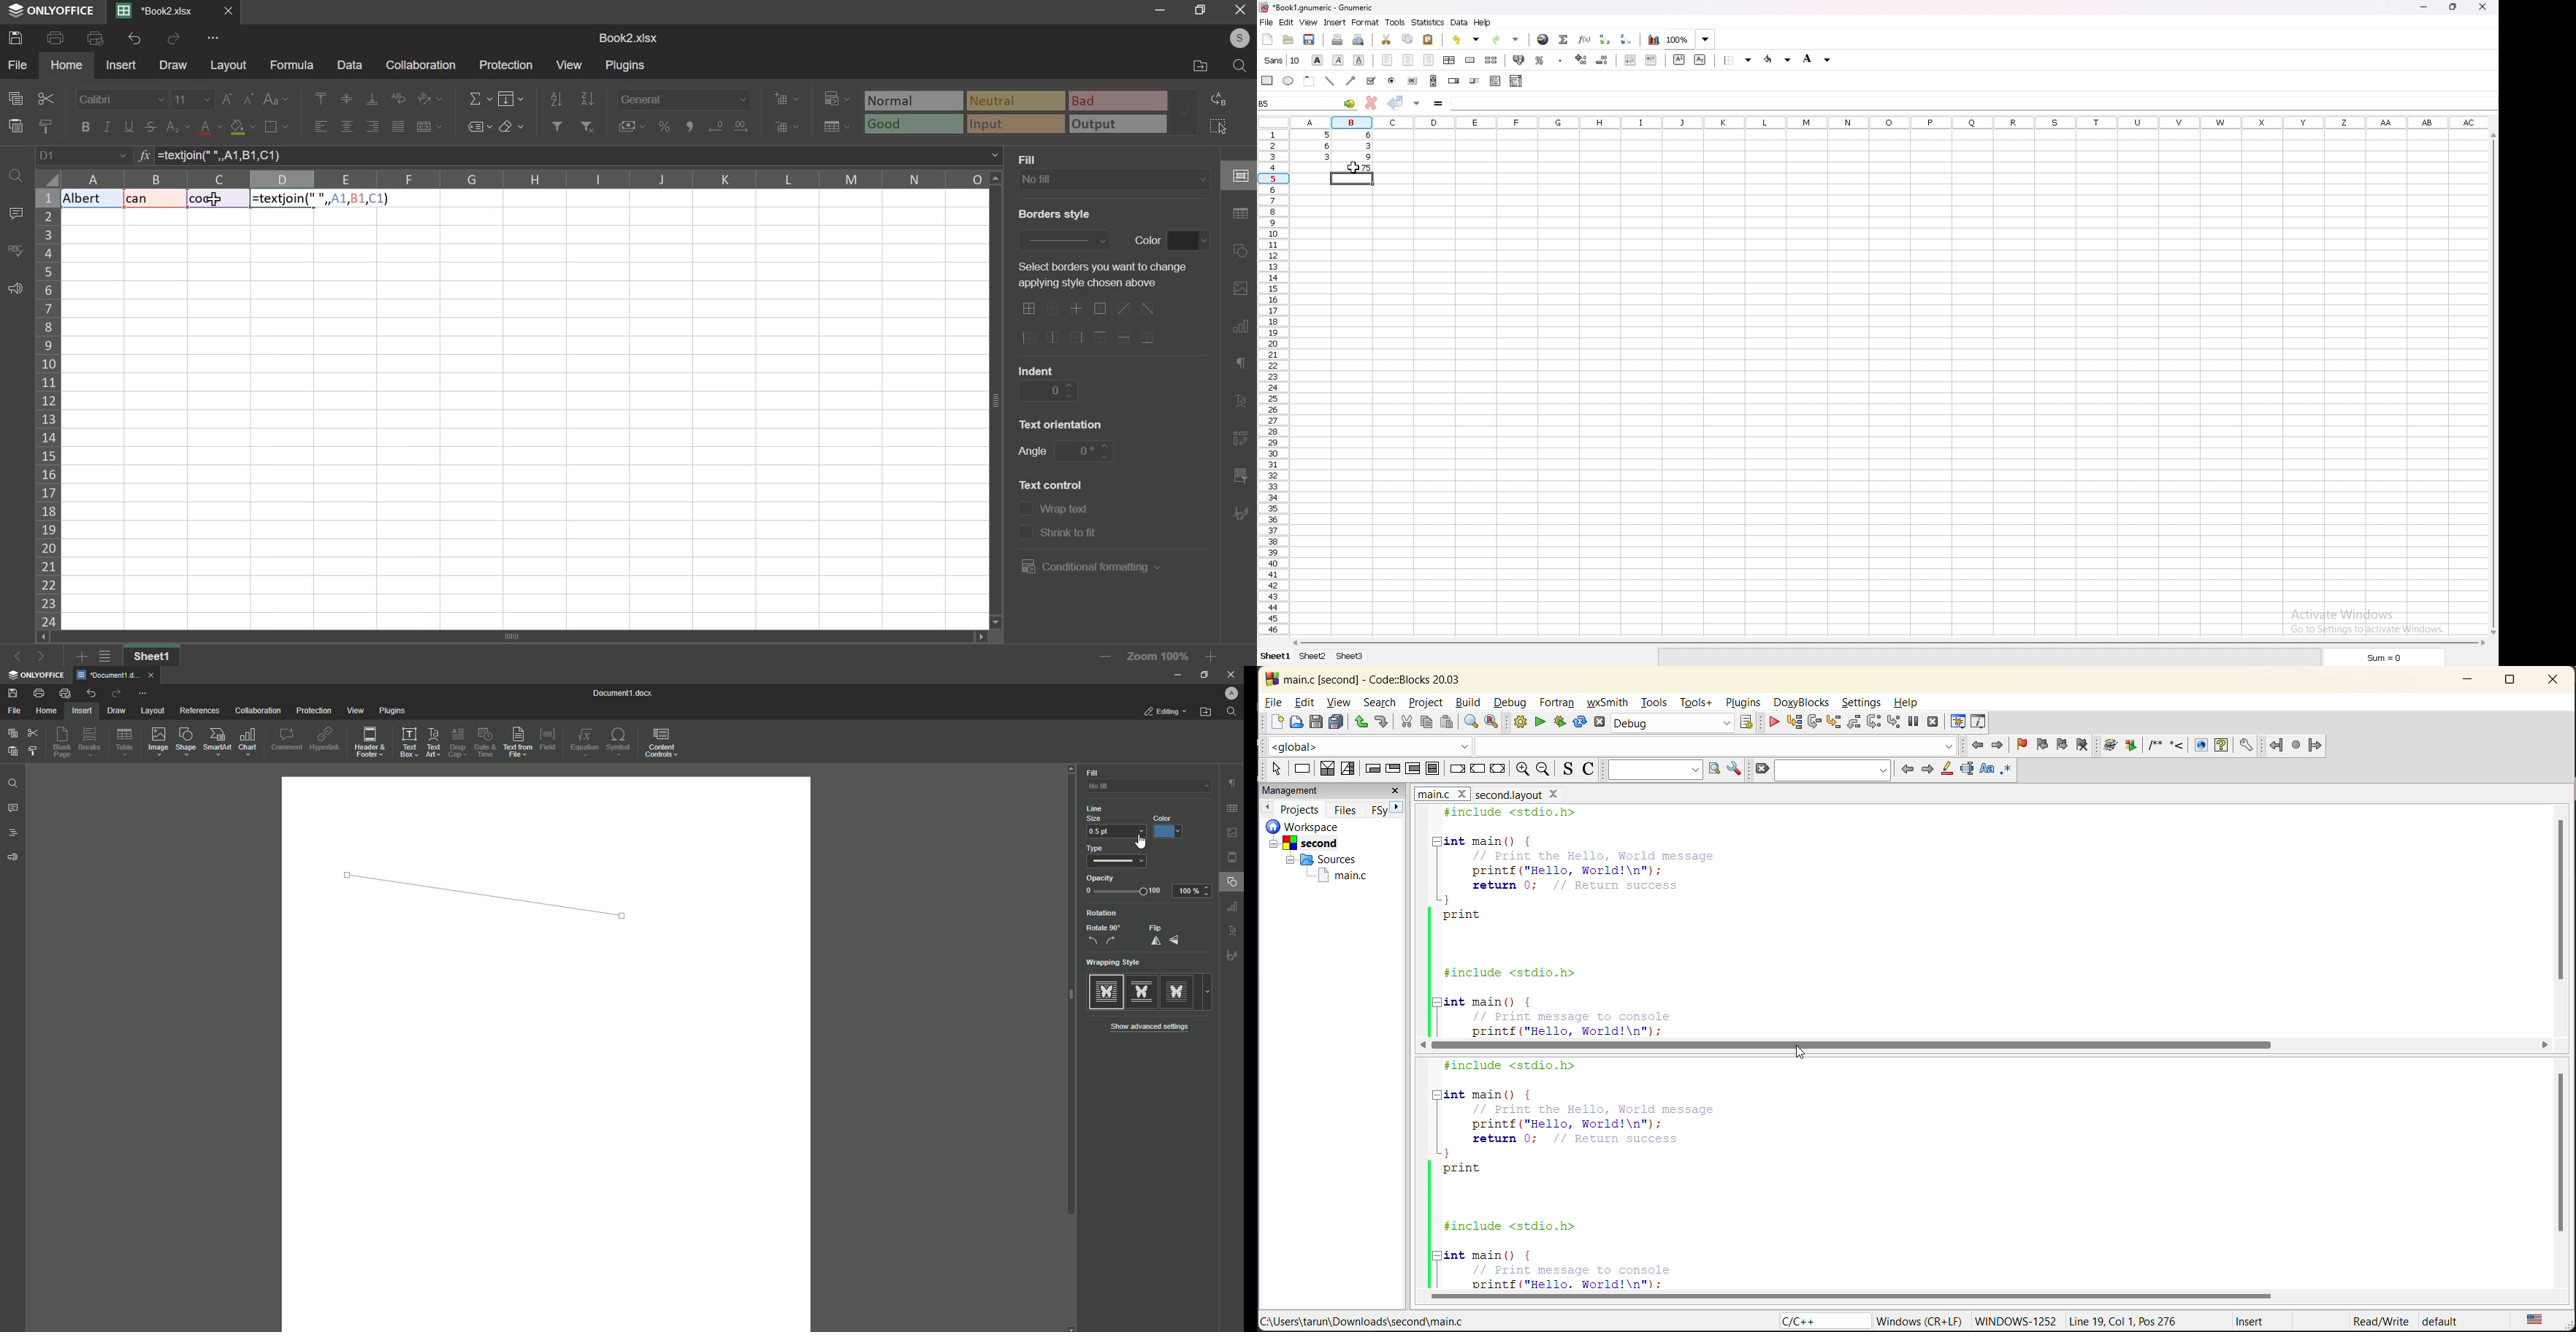 The height and width of the screenshot is (1344, 2576). Describe the element at coordinates (252, 742) in the screenshot. I see `Chart` at that location.